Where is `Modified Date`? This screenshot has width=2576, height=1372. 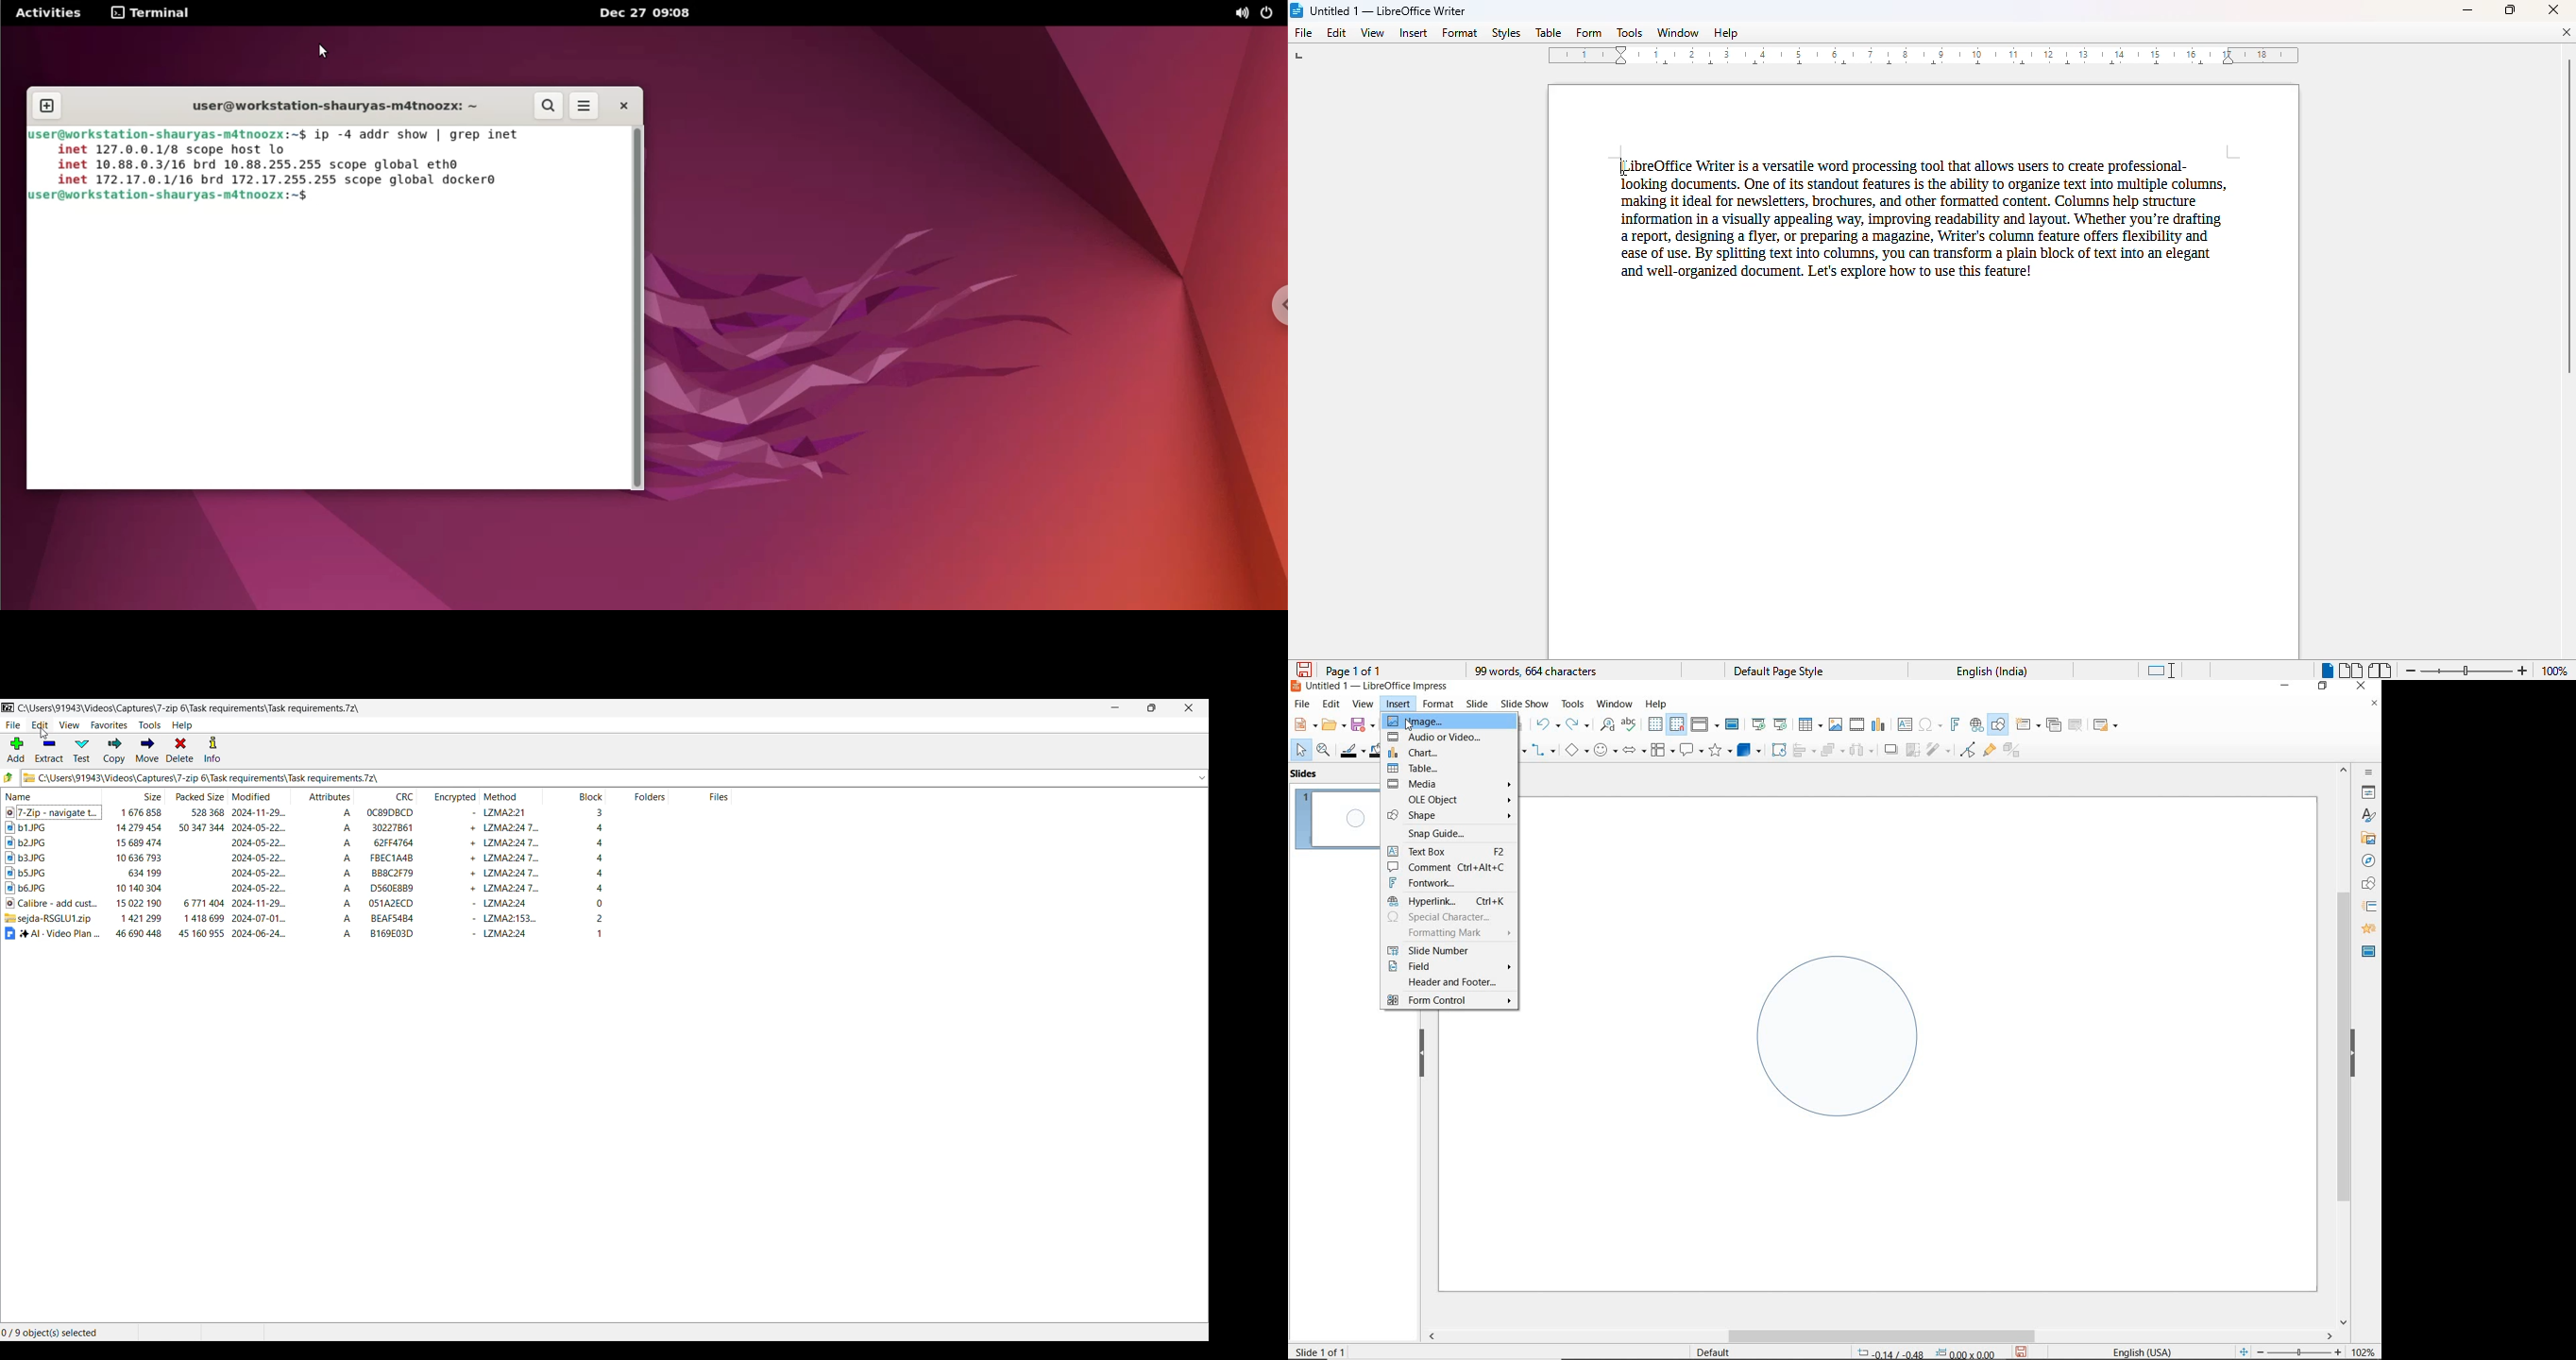 Modified Date is located at coordinates (259, 875).